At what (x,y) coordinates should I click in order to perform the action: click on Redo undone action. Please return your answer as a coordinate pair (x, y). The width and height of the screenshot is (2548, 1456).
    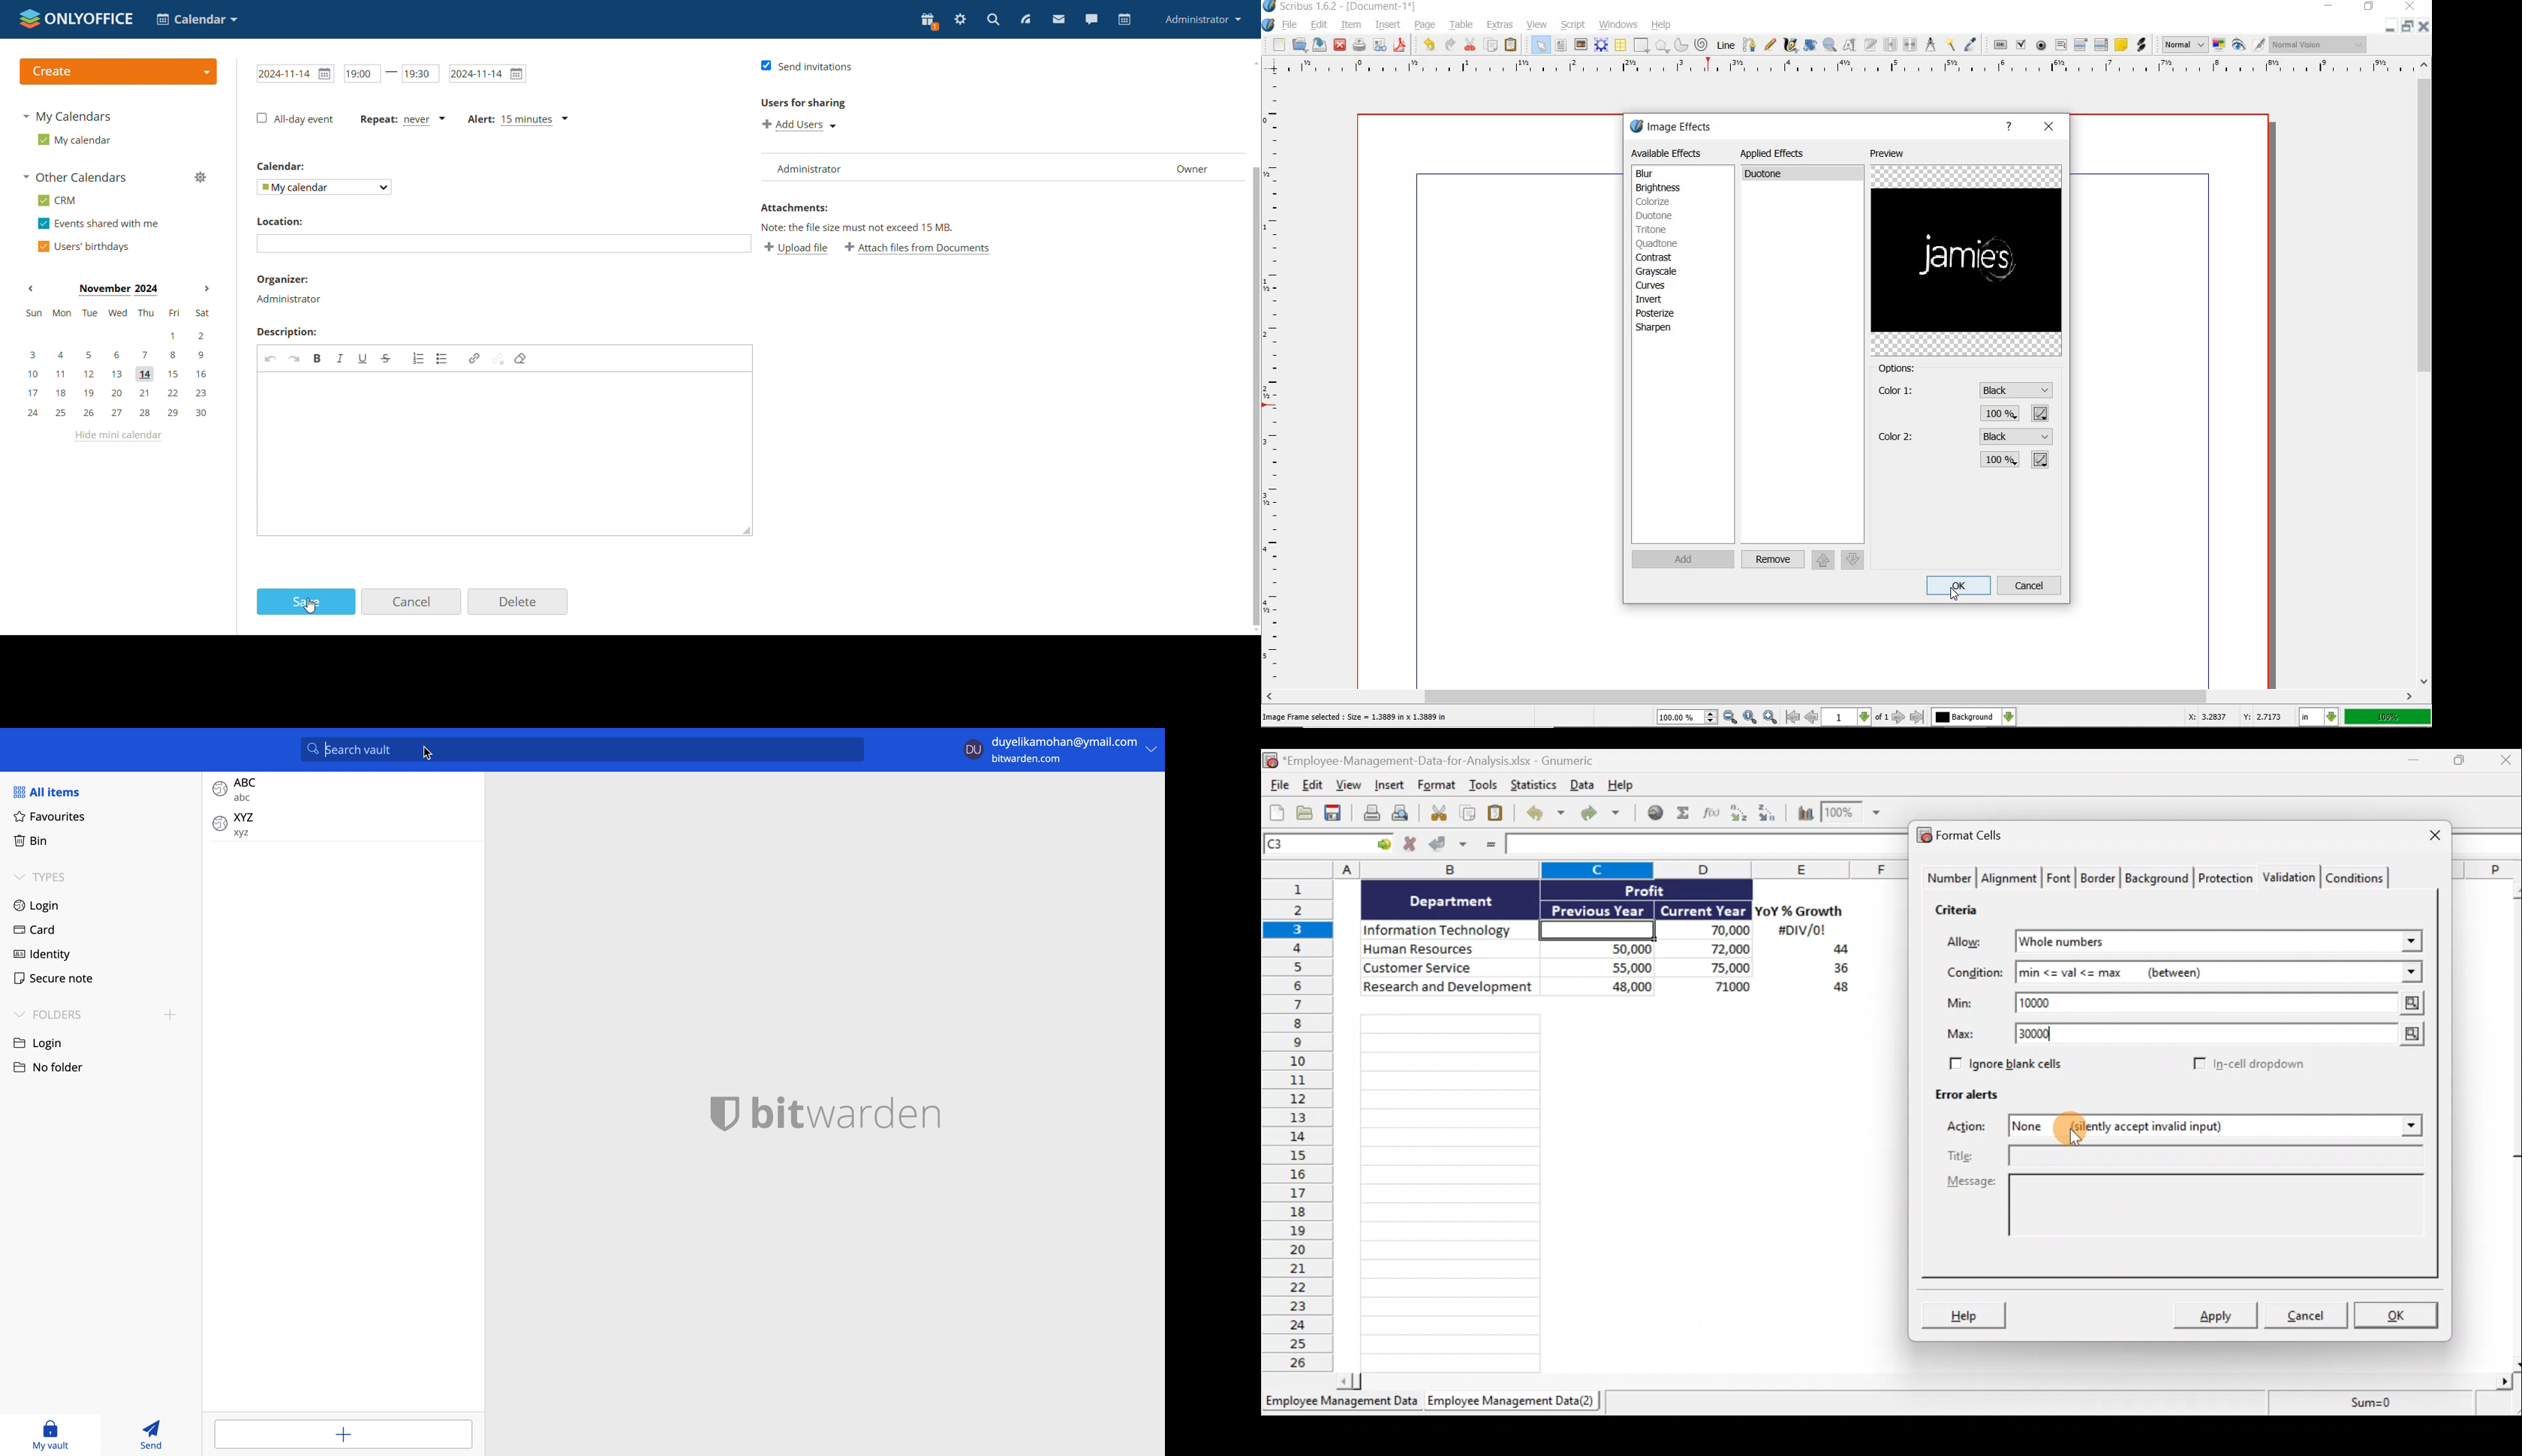
    Looking at the image, I should click on (1606, 813).